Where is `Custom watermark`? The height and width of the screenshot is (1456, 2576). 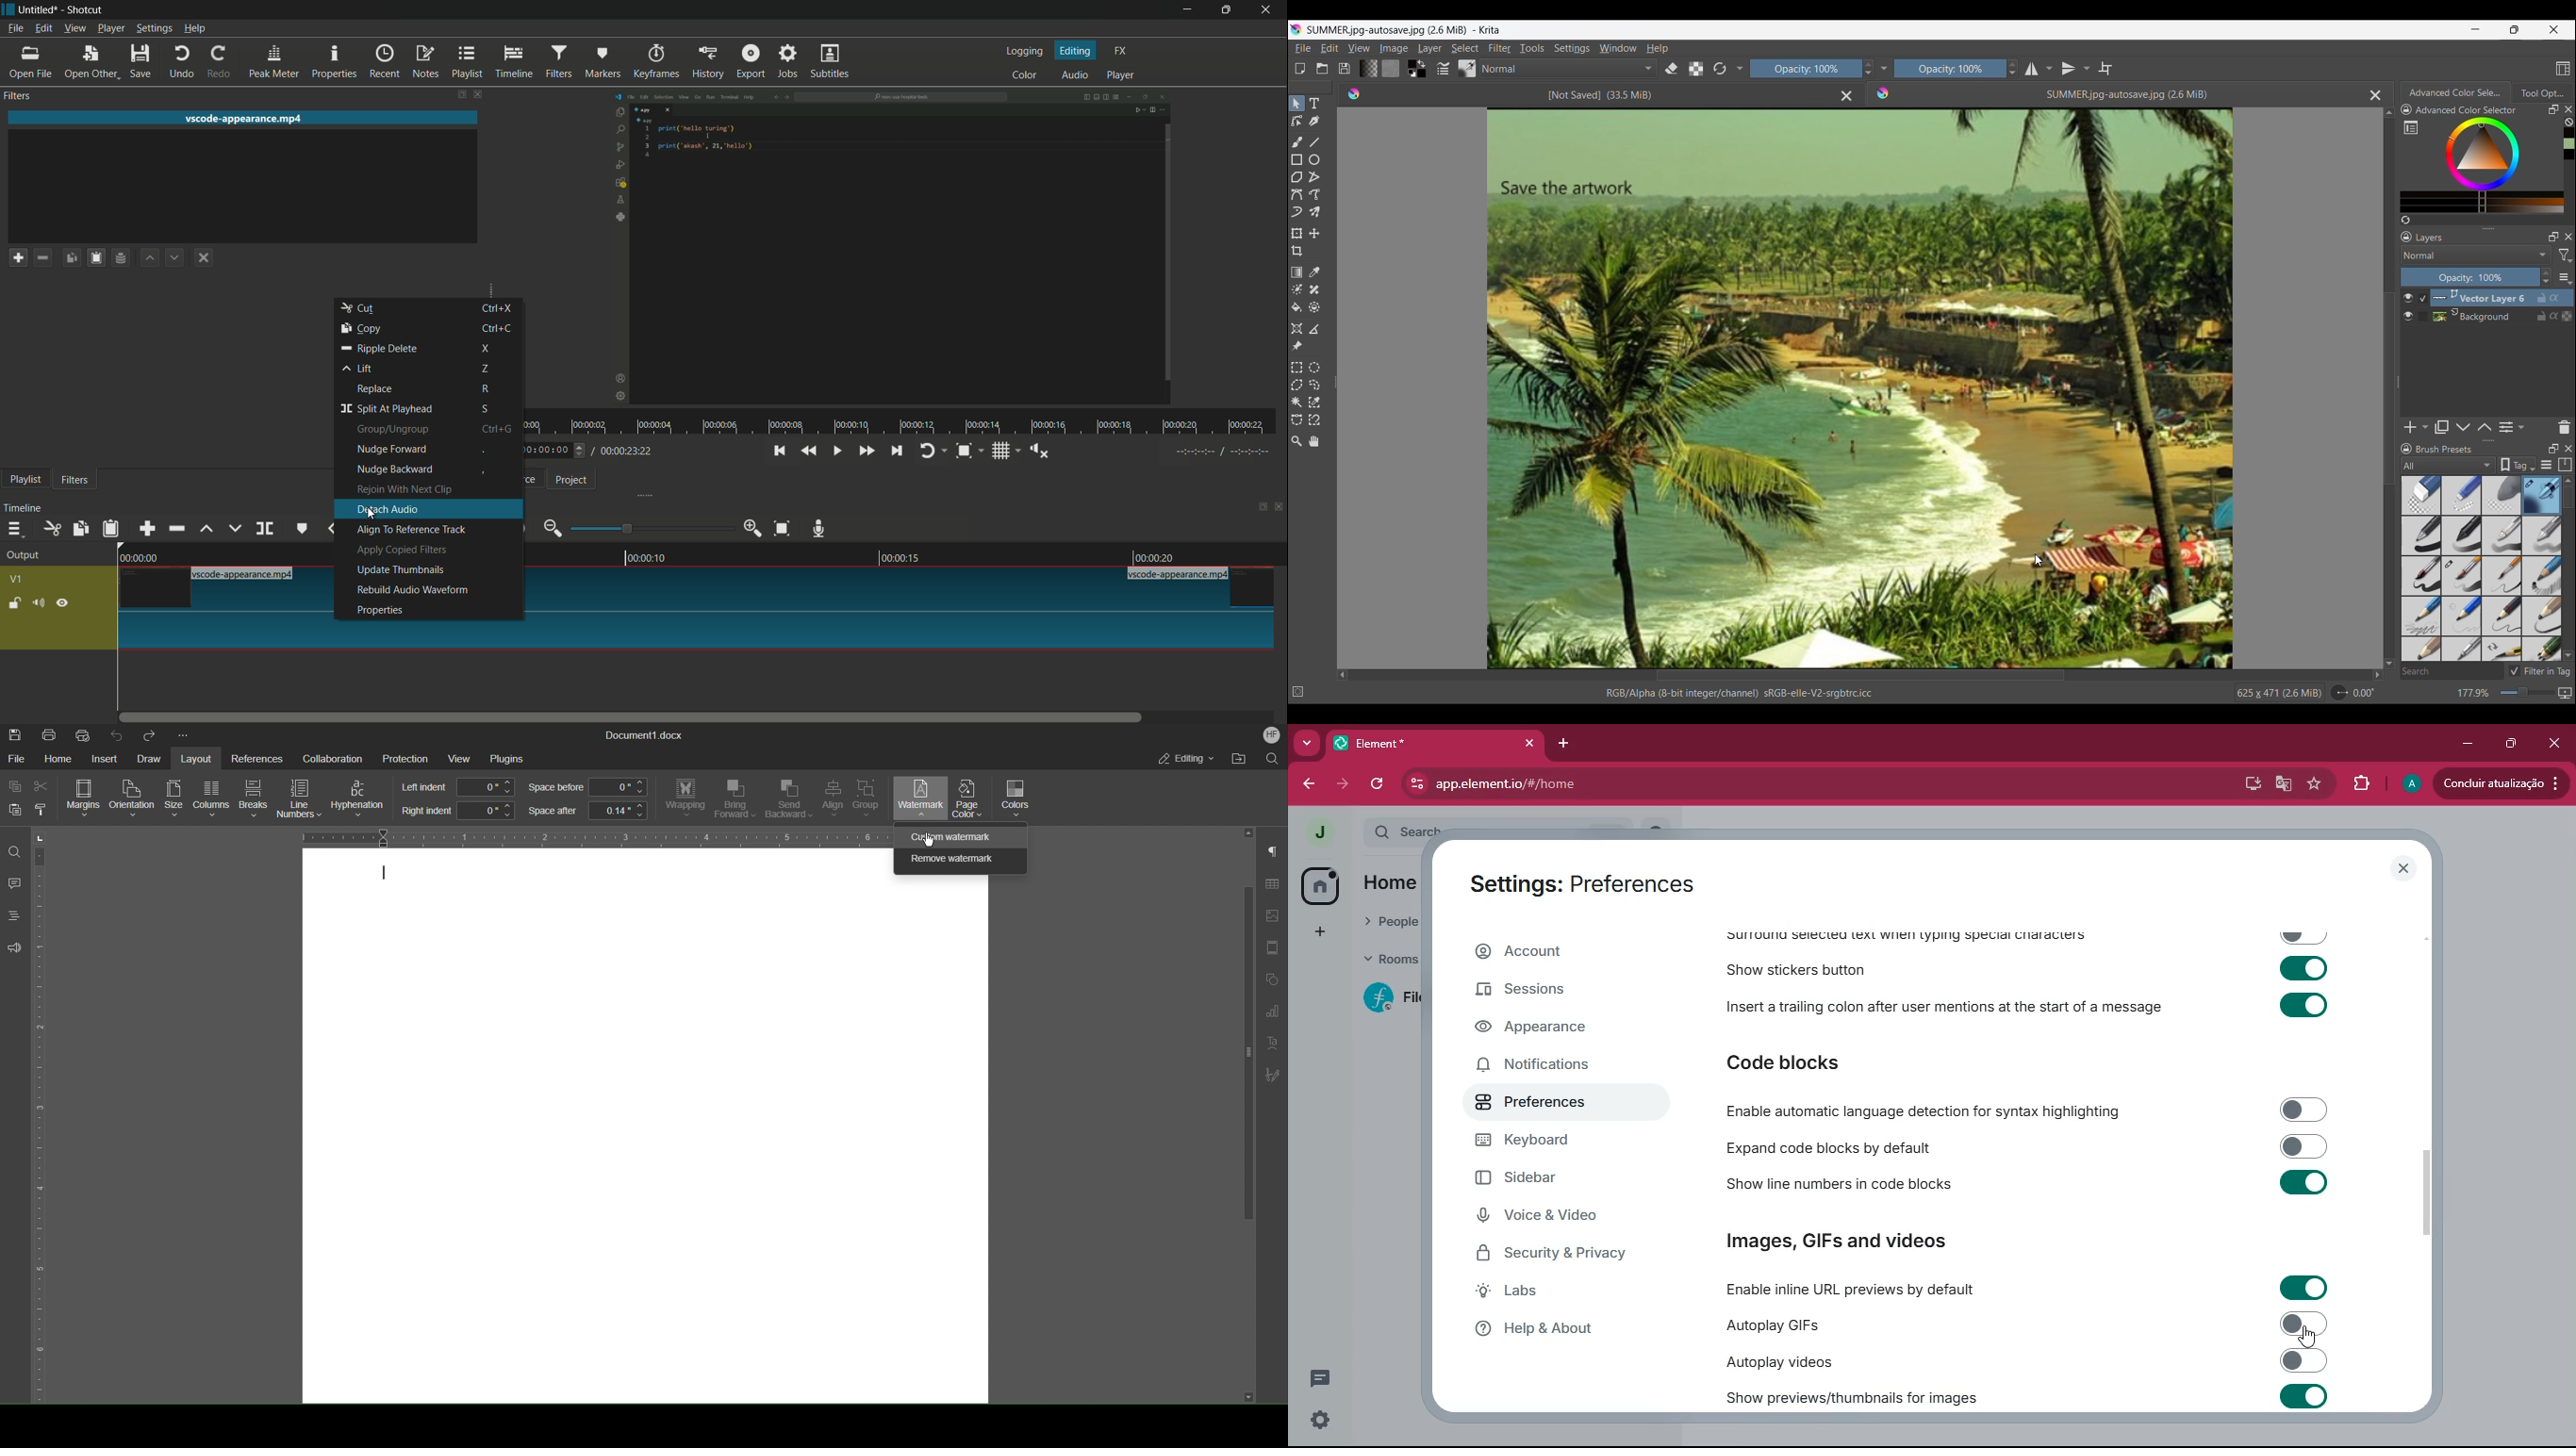 Custom watermark is located at coordinates (961, 838).